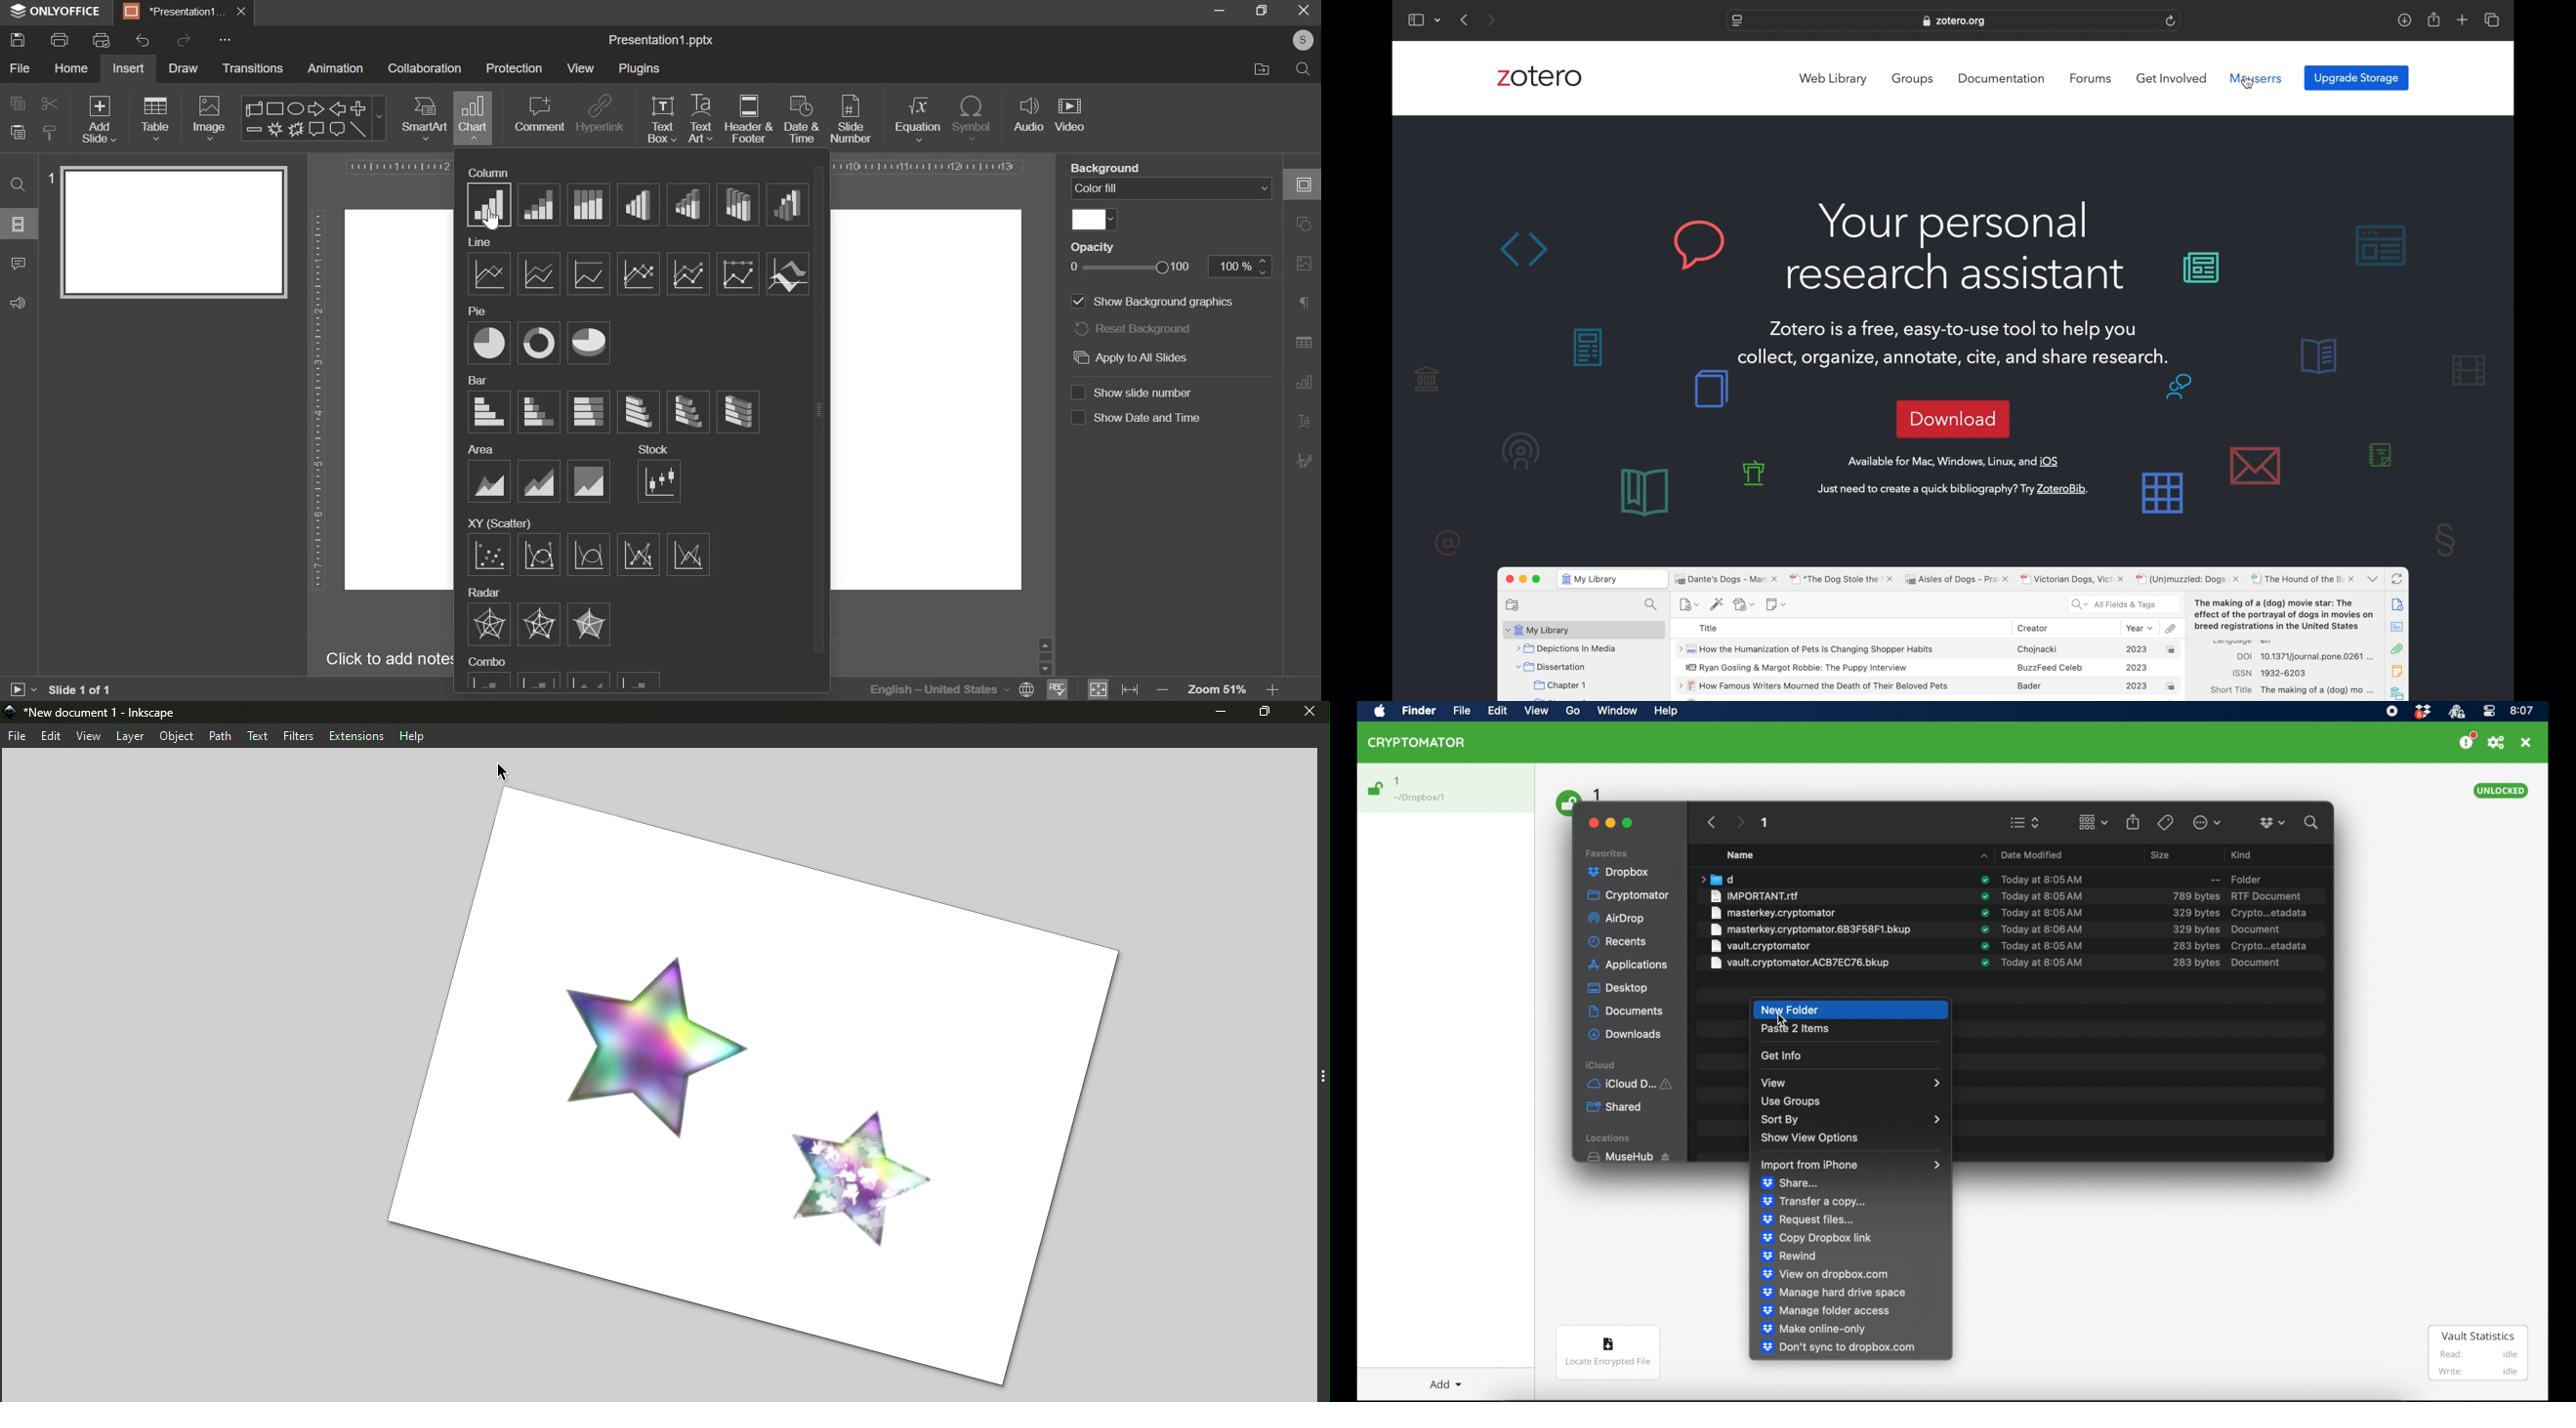 The image size is (2576, 1428). What do you see at coordinates (589, 555) in the screenshot?
I see `scatter charts` at bounding box center [589, 555].